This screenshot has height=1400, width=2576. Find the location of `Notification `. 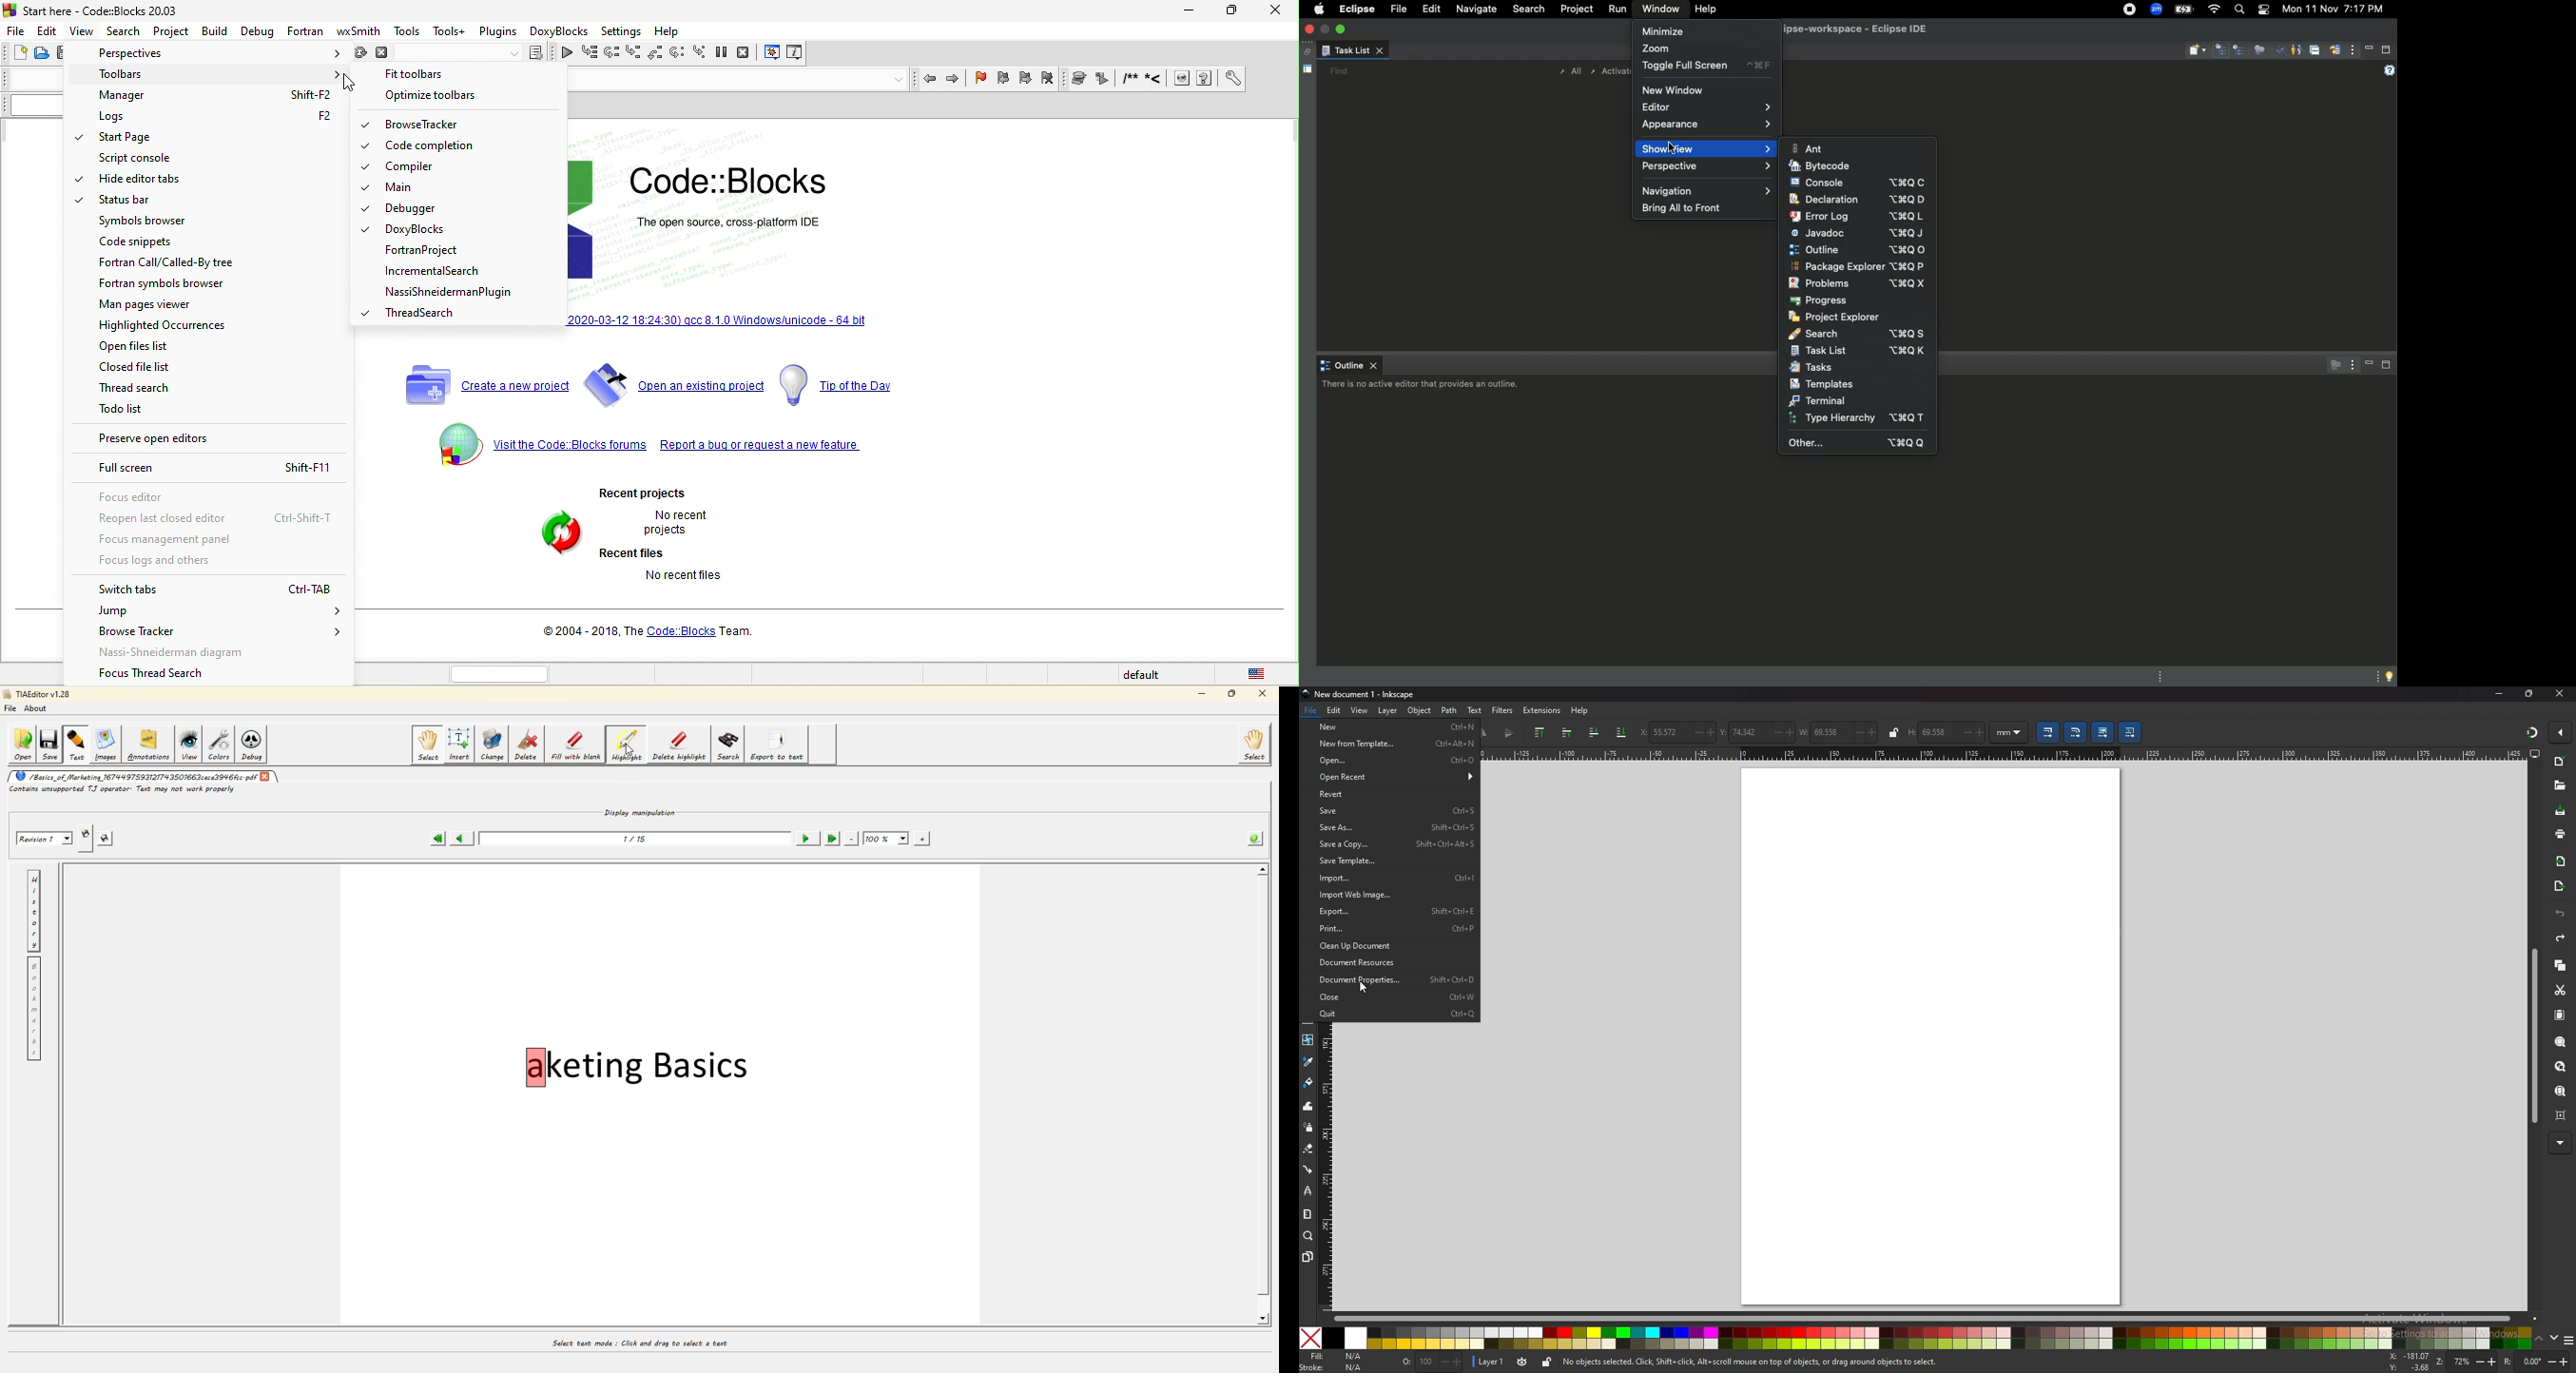

Notification  is located at coordinates (2262, 9).